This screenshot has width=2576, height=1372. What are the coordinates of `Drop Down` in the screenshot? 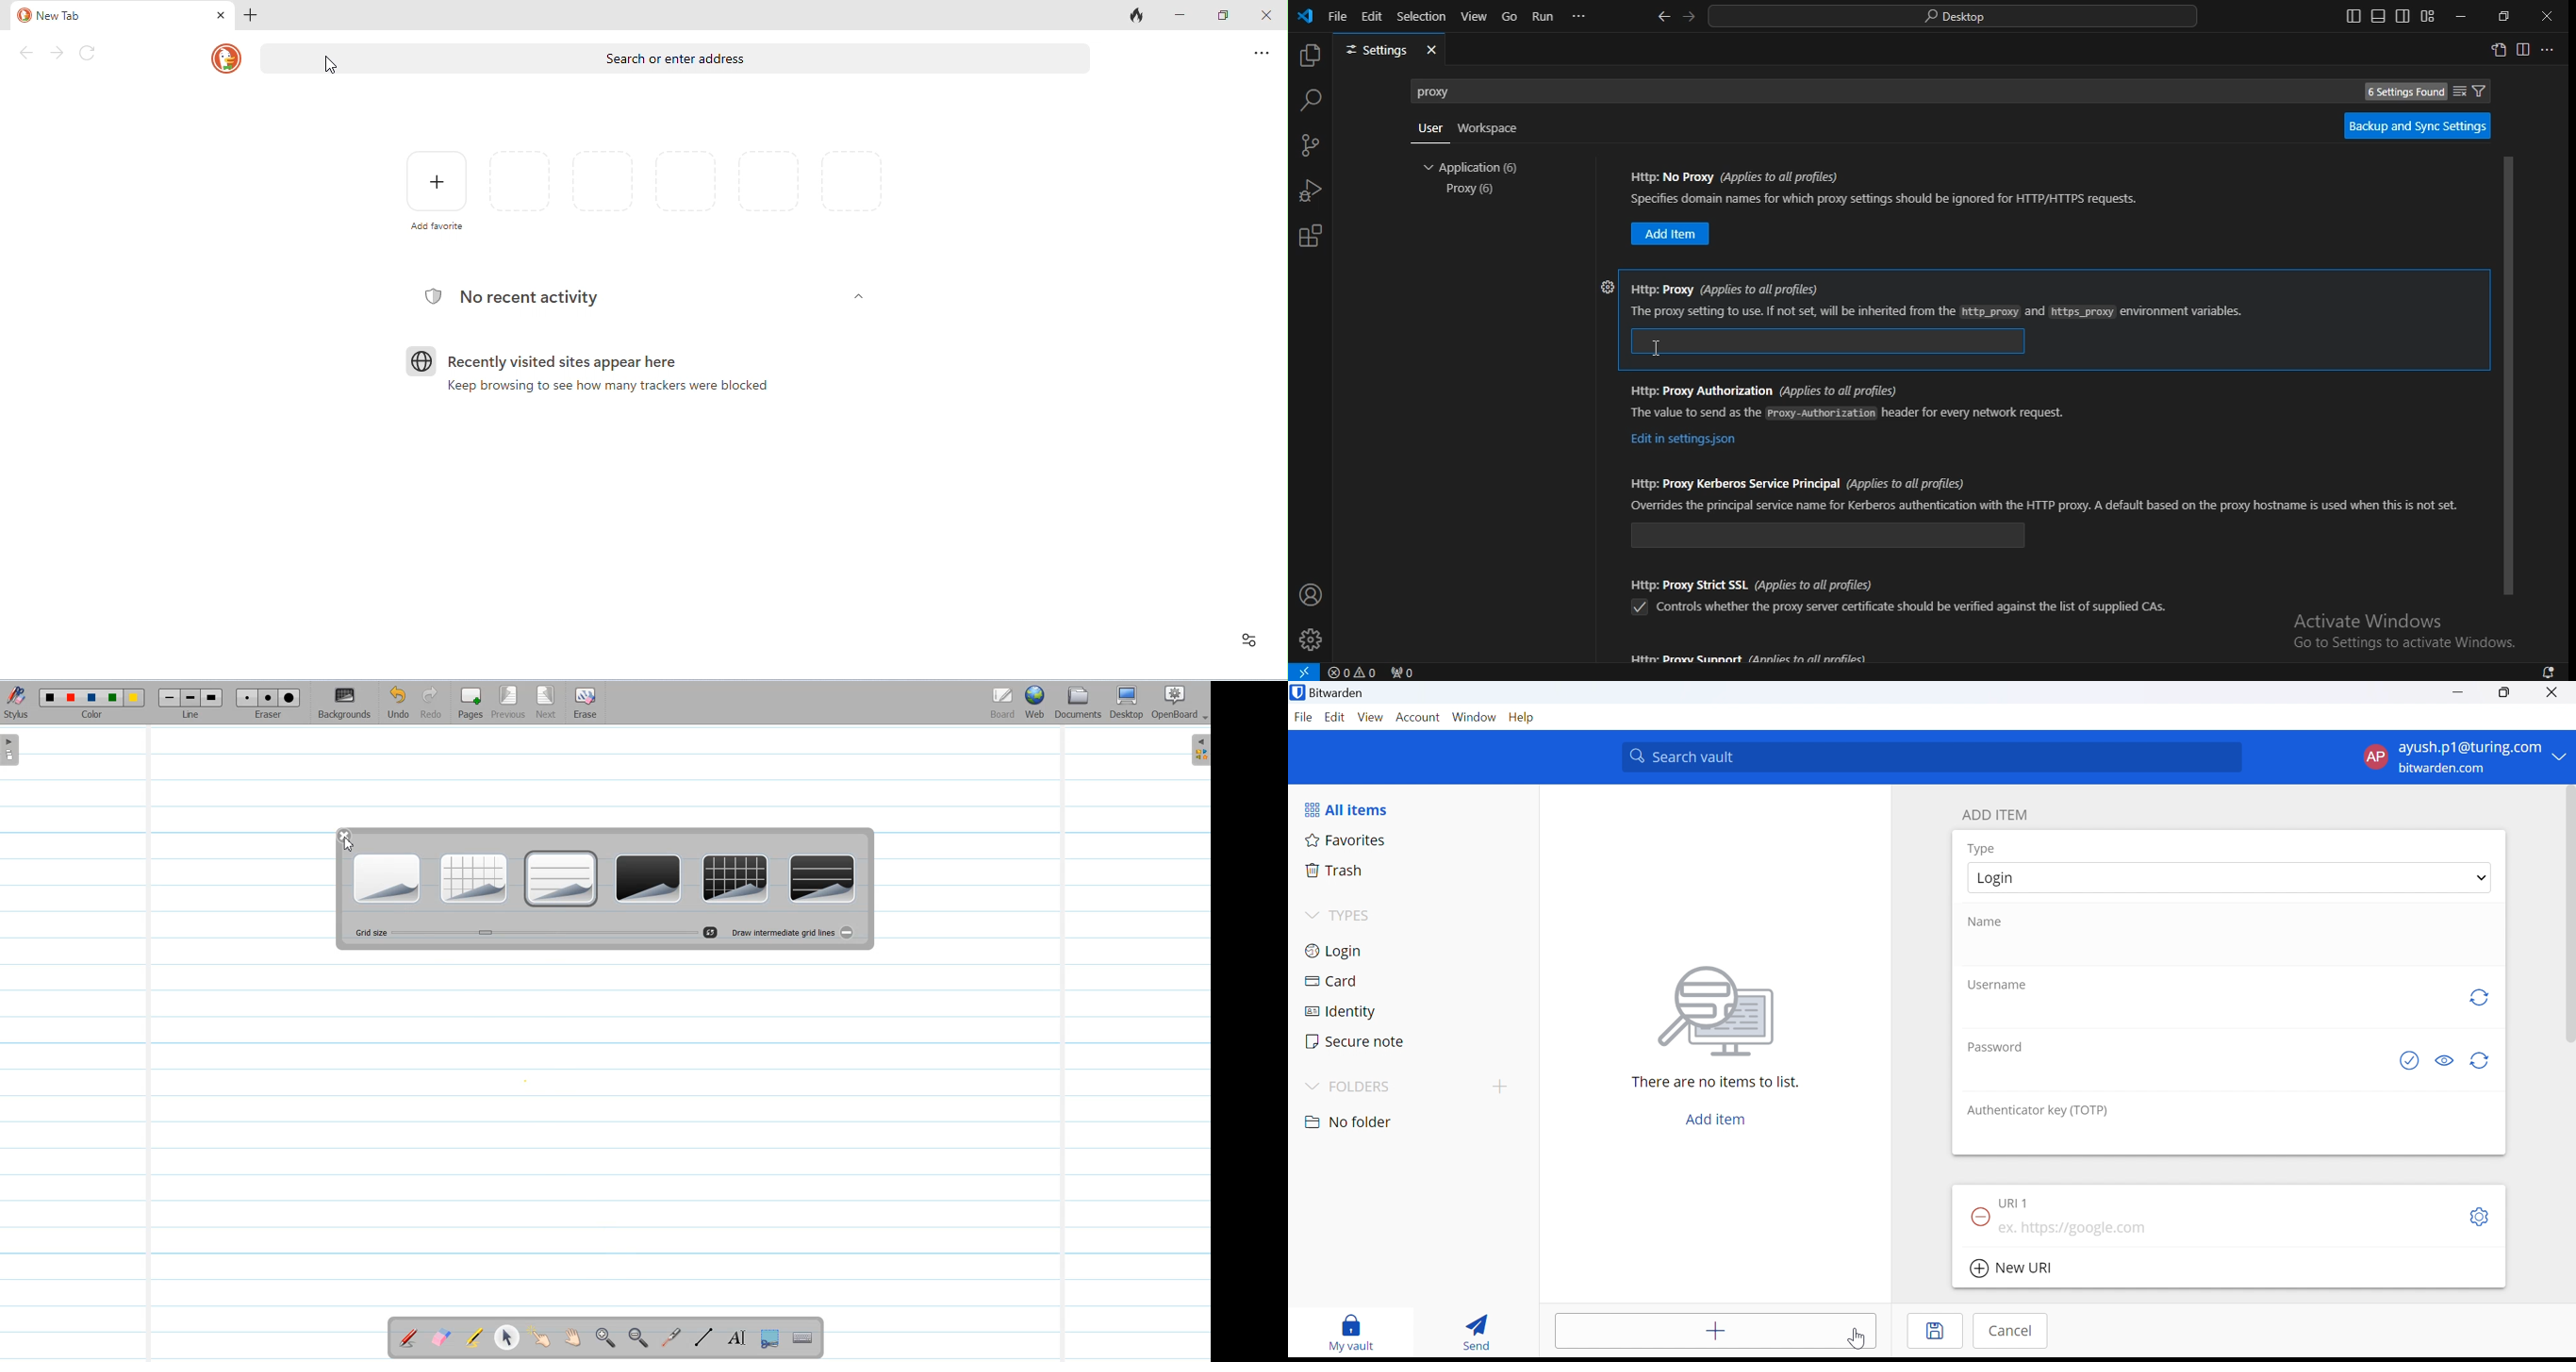 It's located at (2563, 758).